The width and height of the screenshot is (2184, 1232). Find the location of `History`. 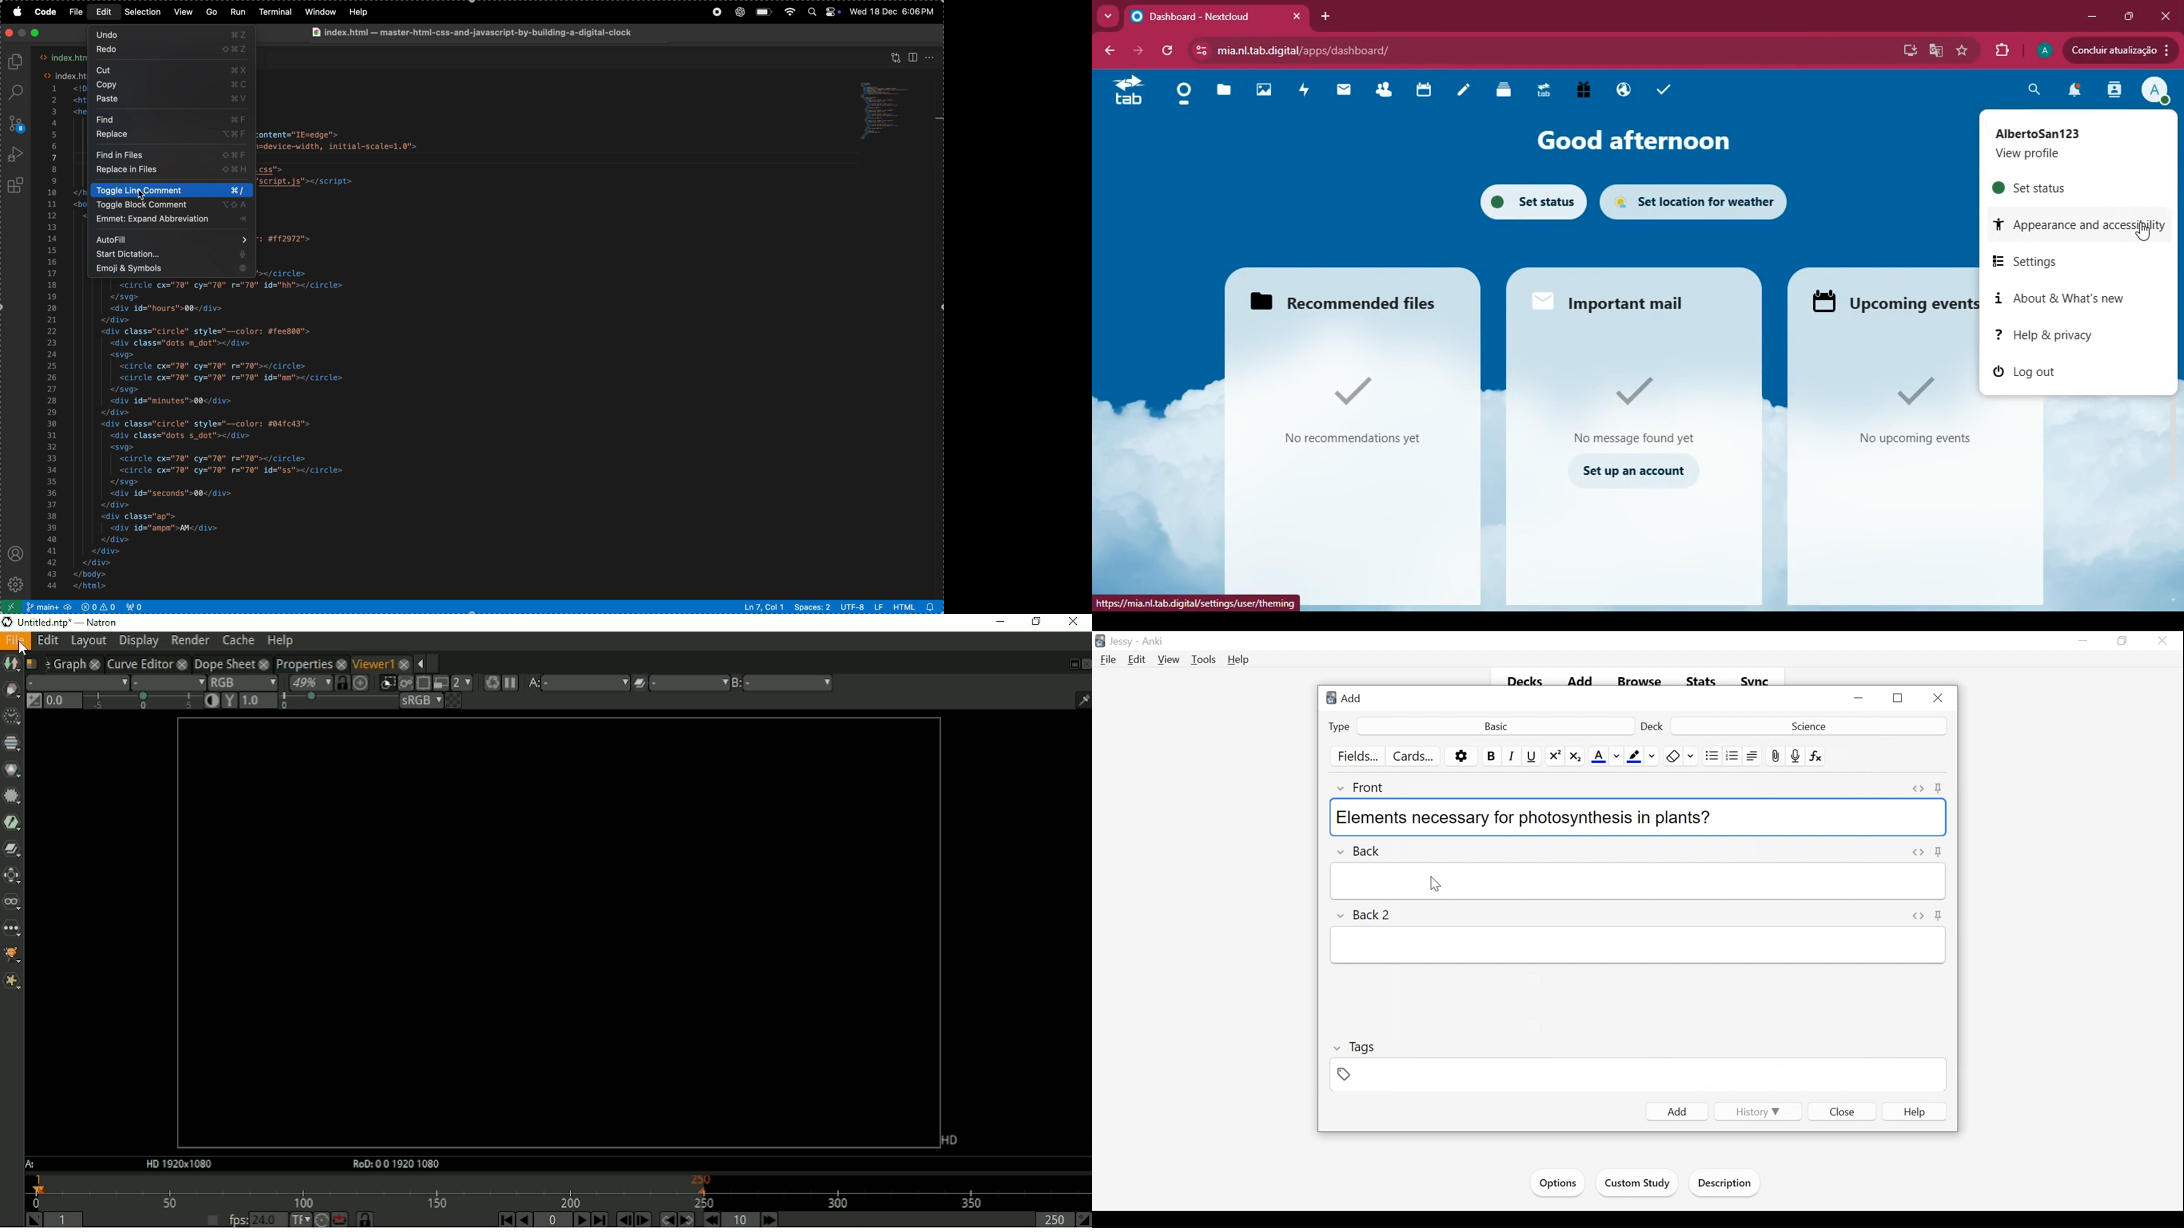

History is located at coordinates (1756, 1111).